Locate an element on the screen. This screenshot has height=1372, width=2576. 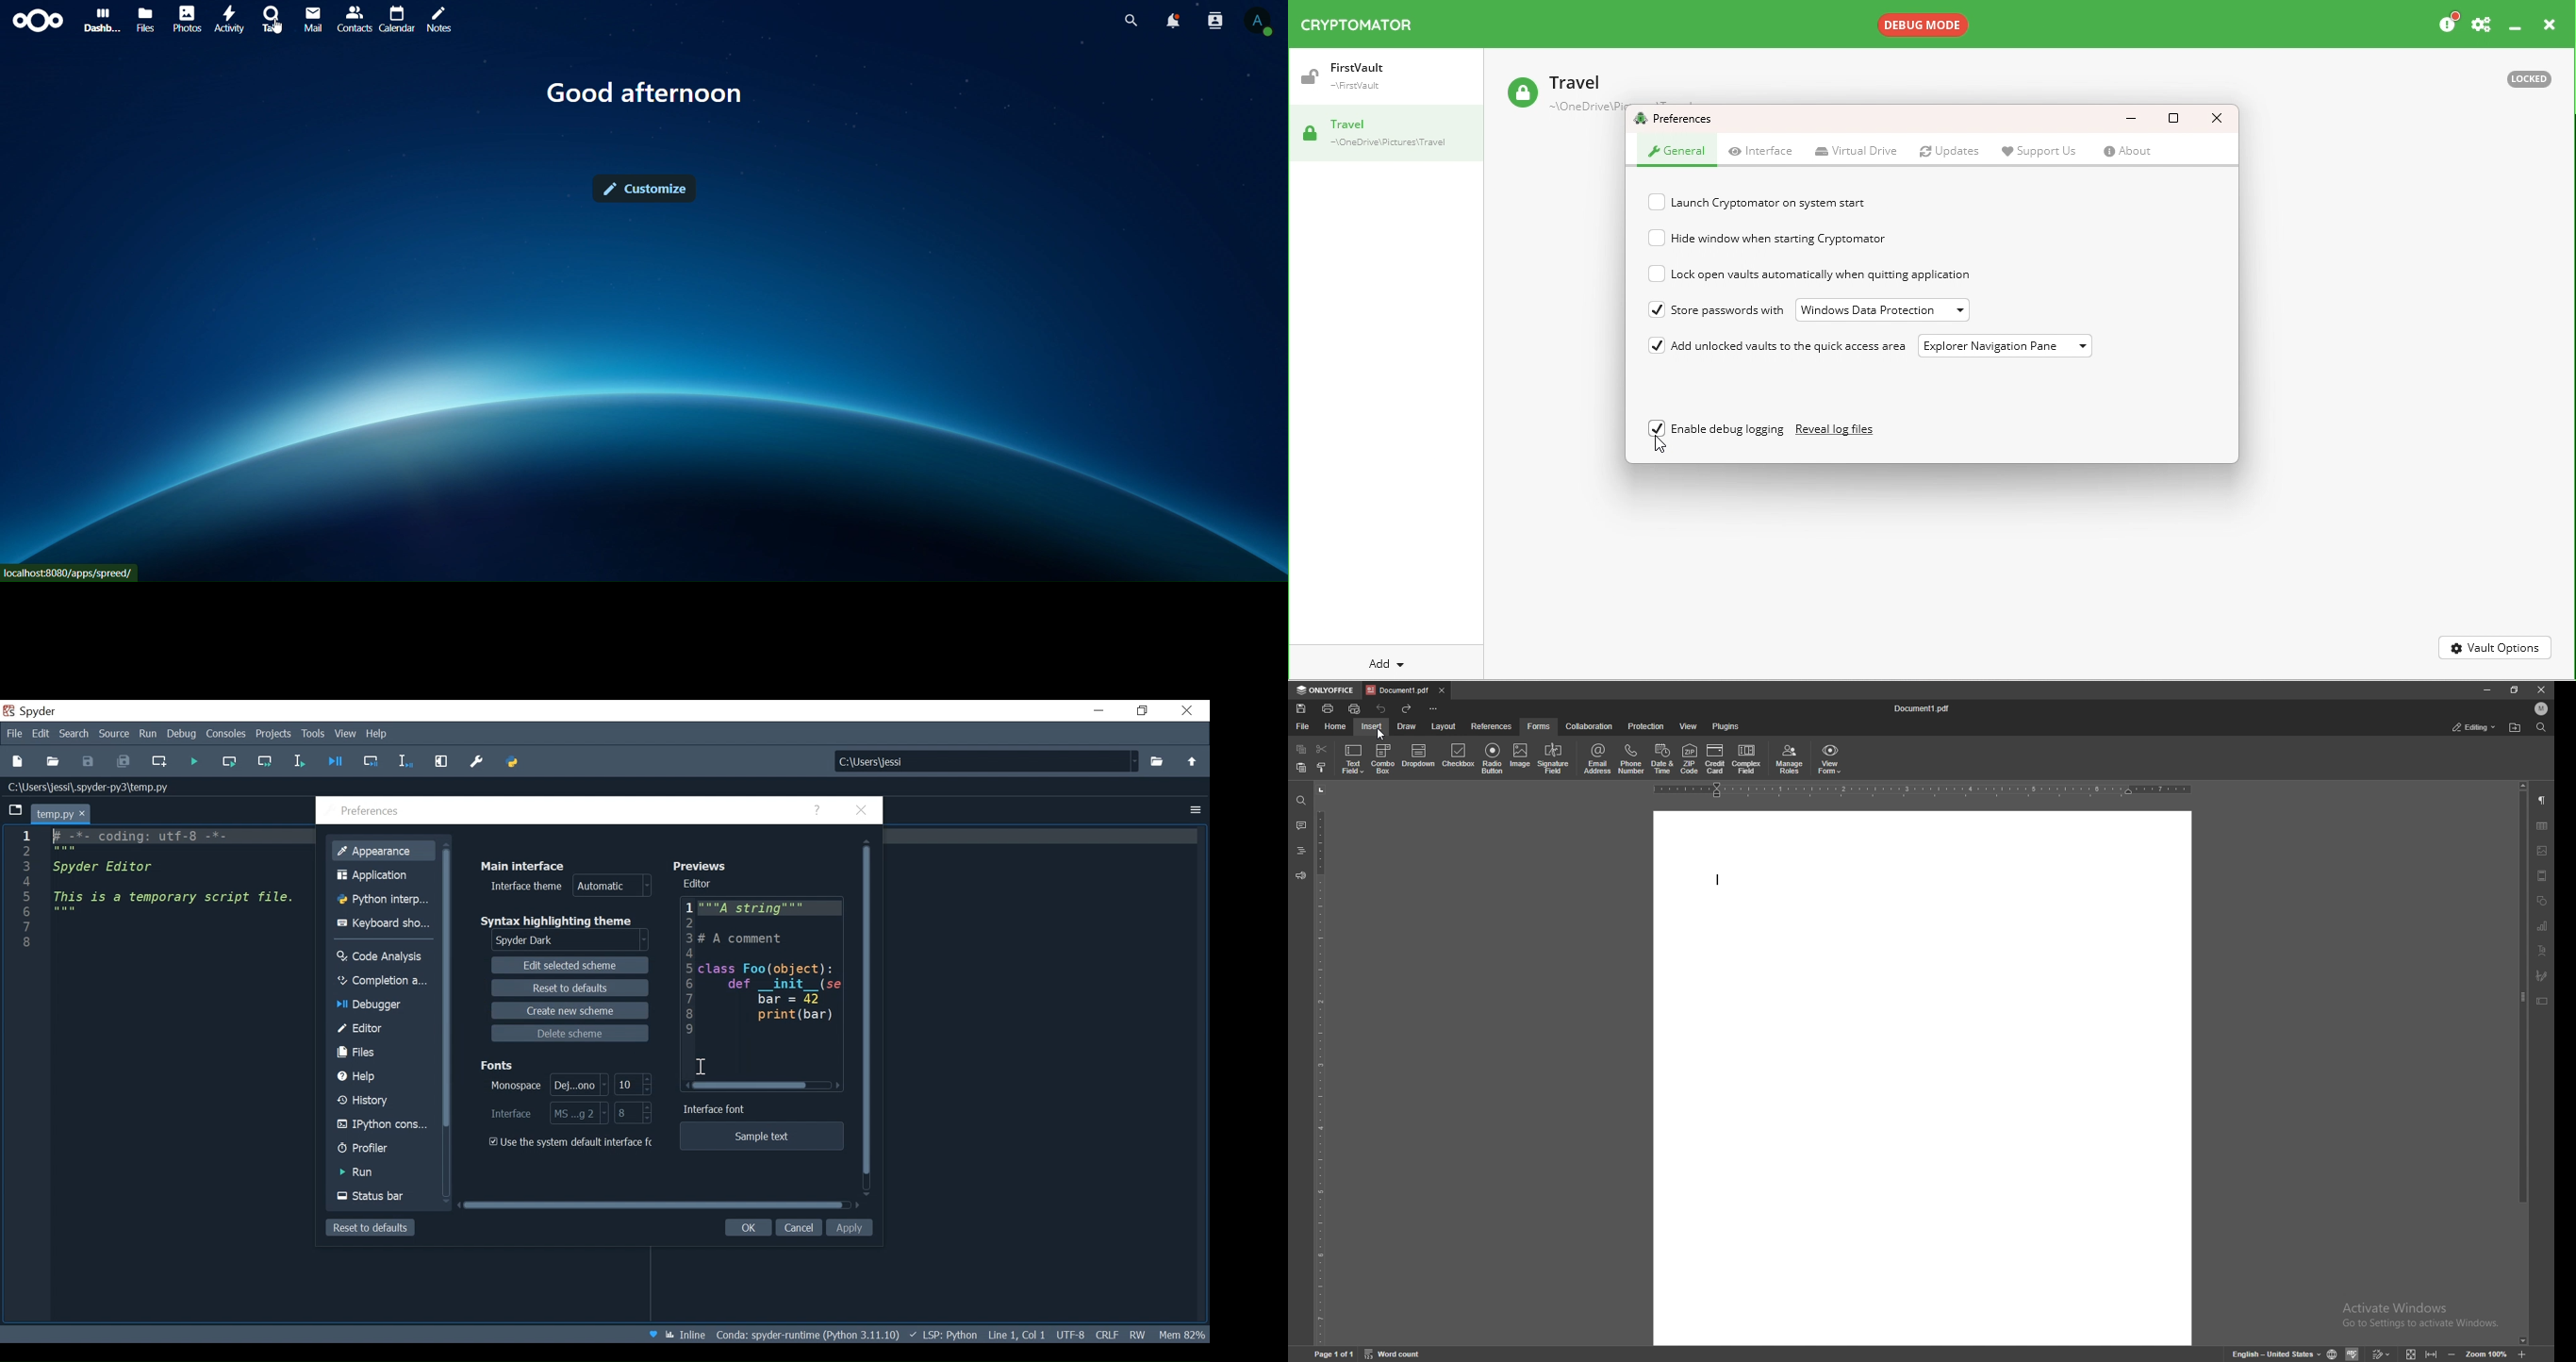
Run is located at coordinates (383, 1172).